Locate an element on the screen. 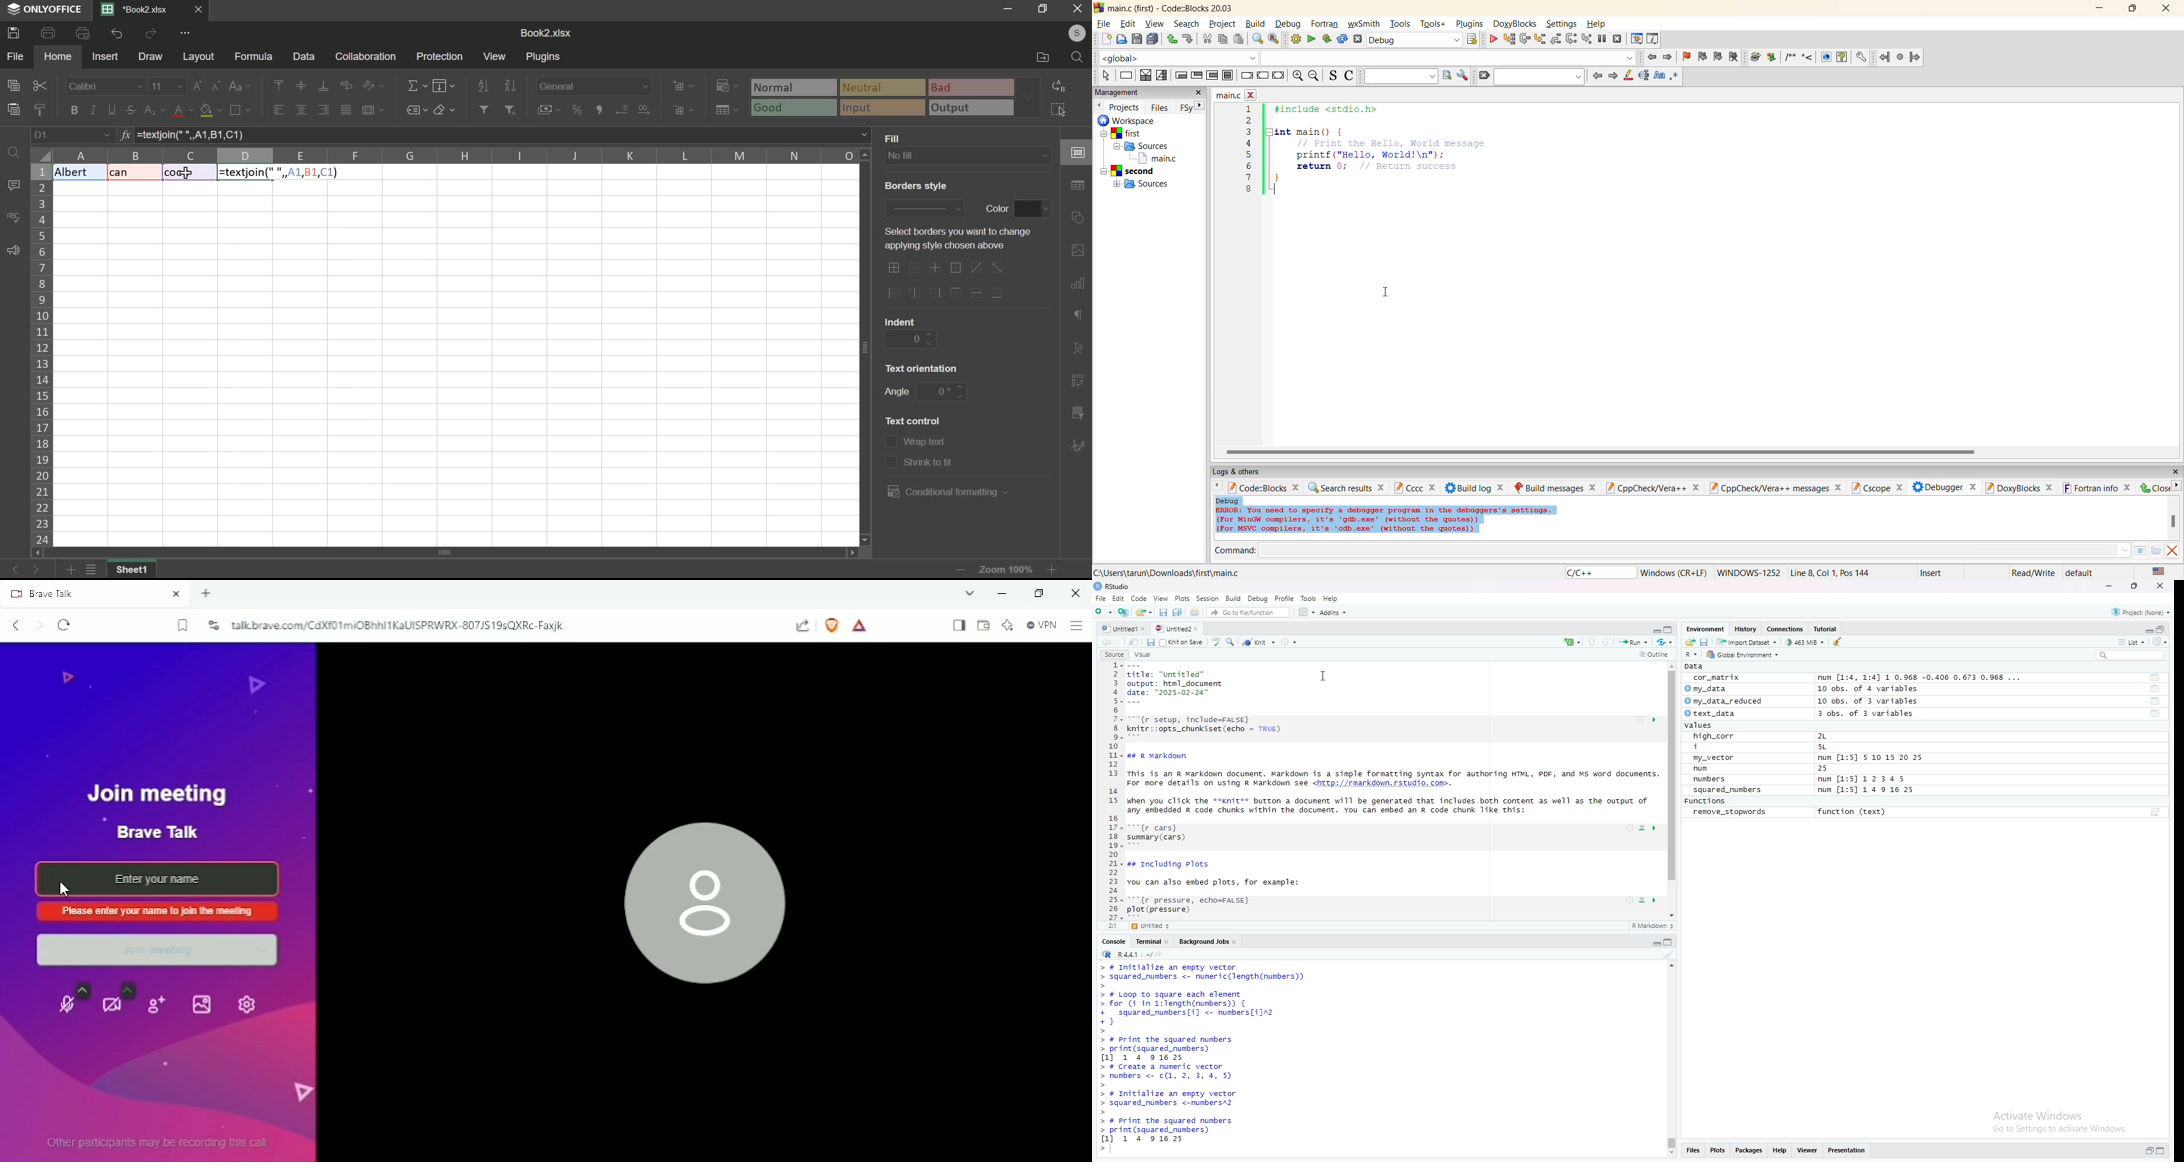 The width and height of the screenshot is (2184, 1176). close is located at coordinates (2177, 471).